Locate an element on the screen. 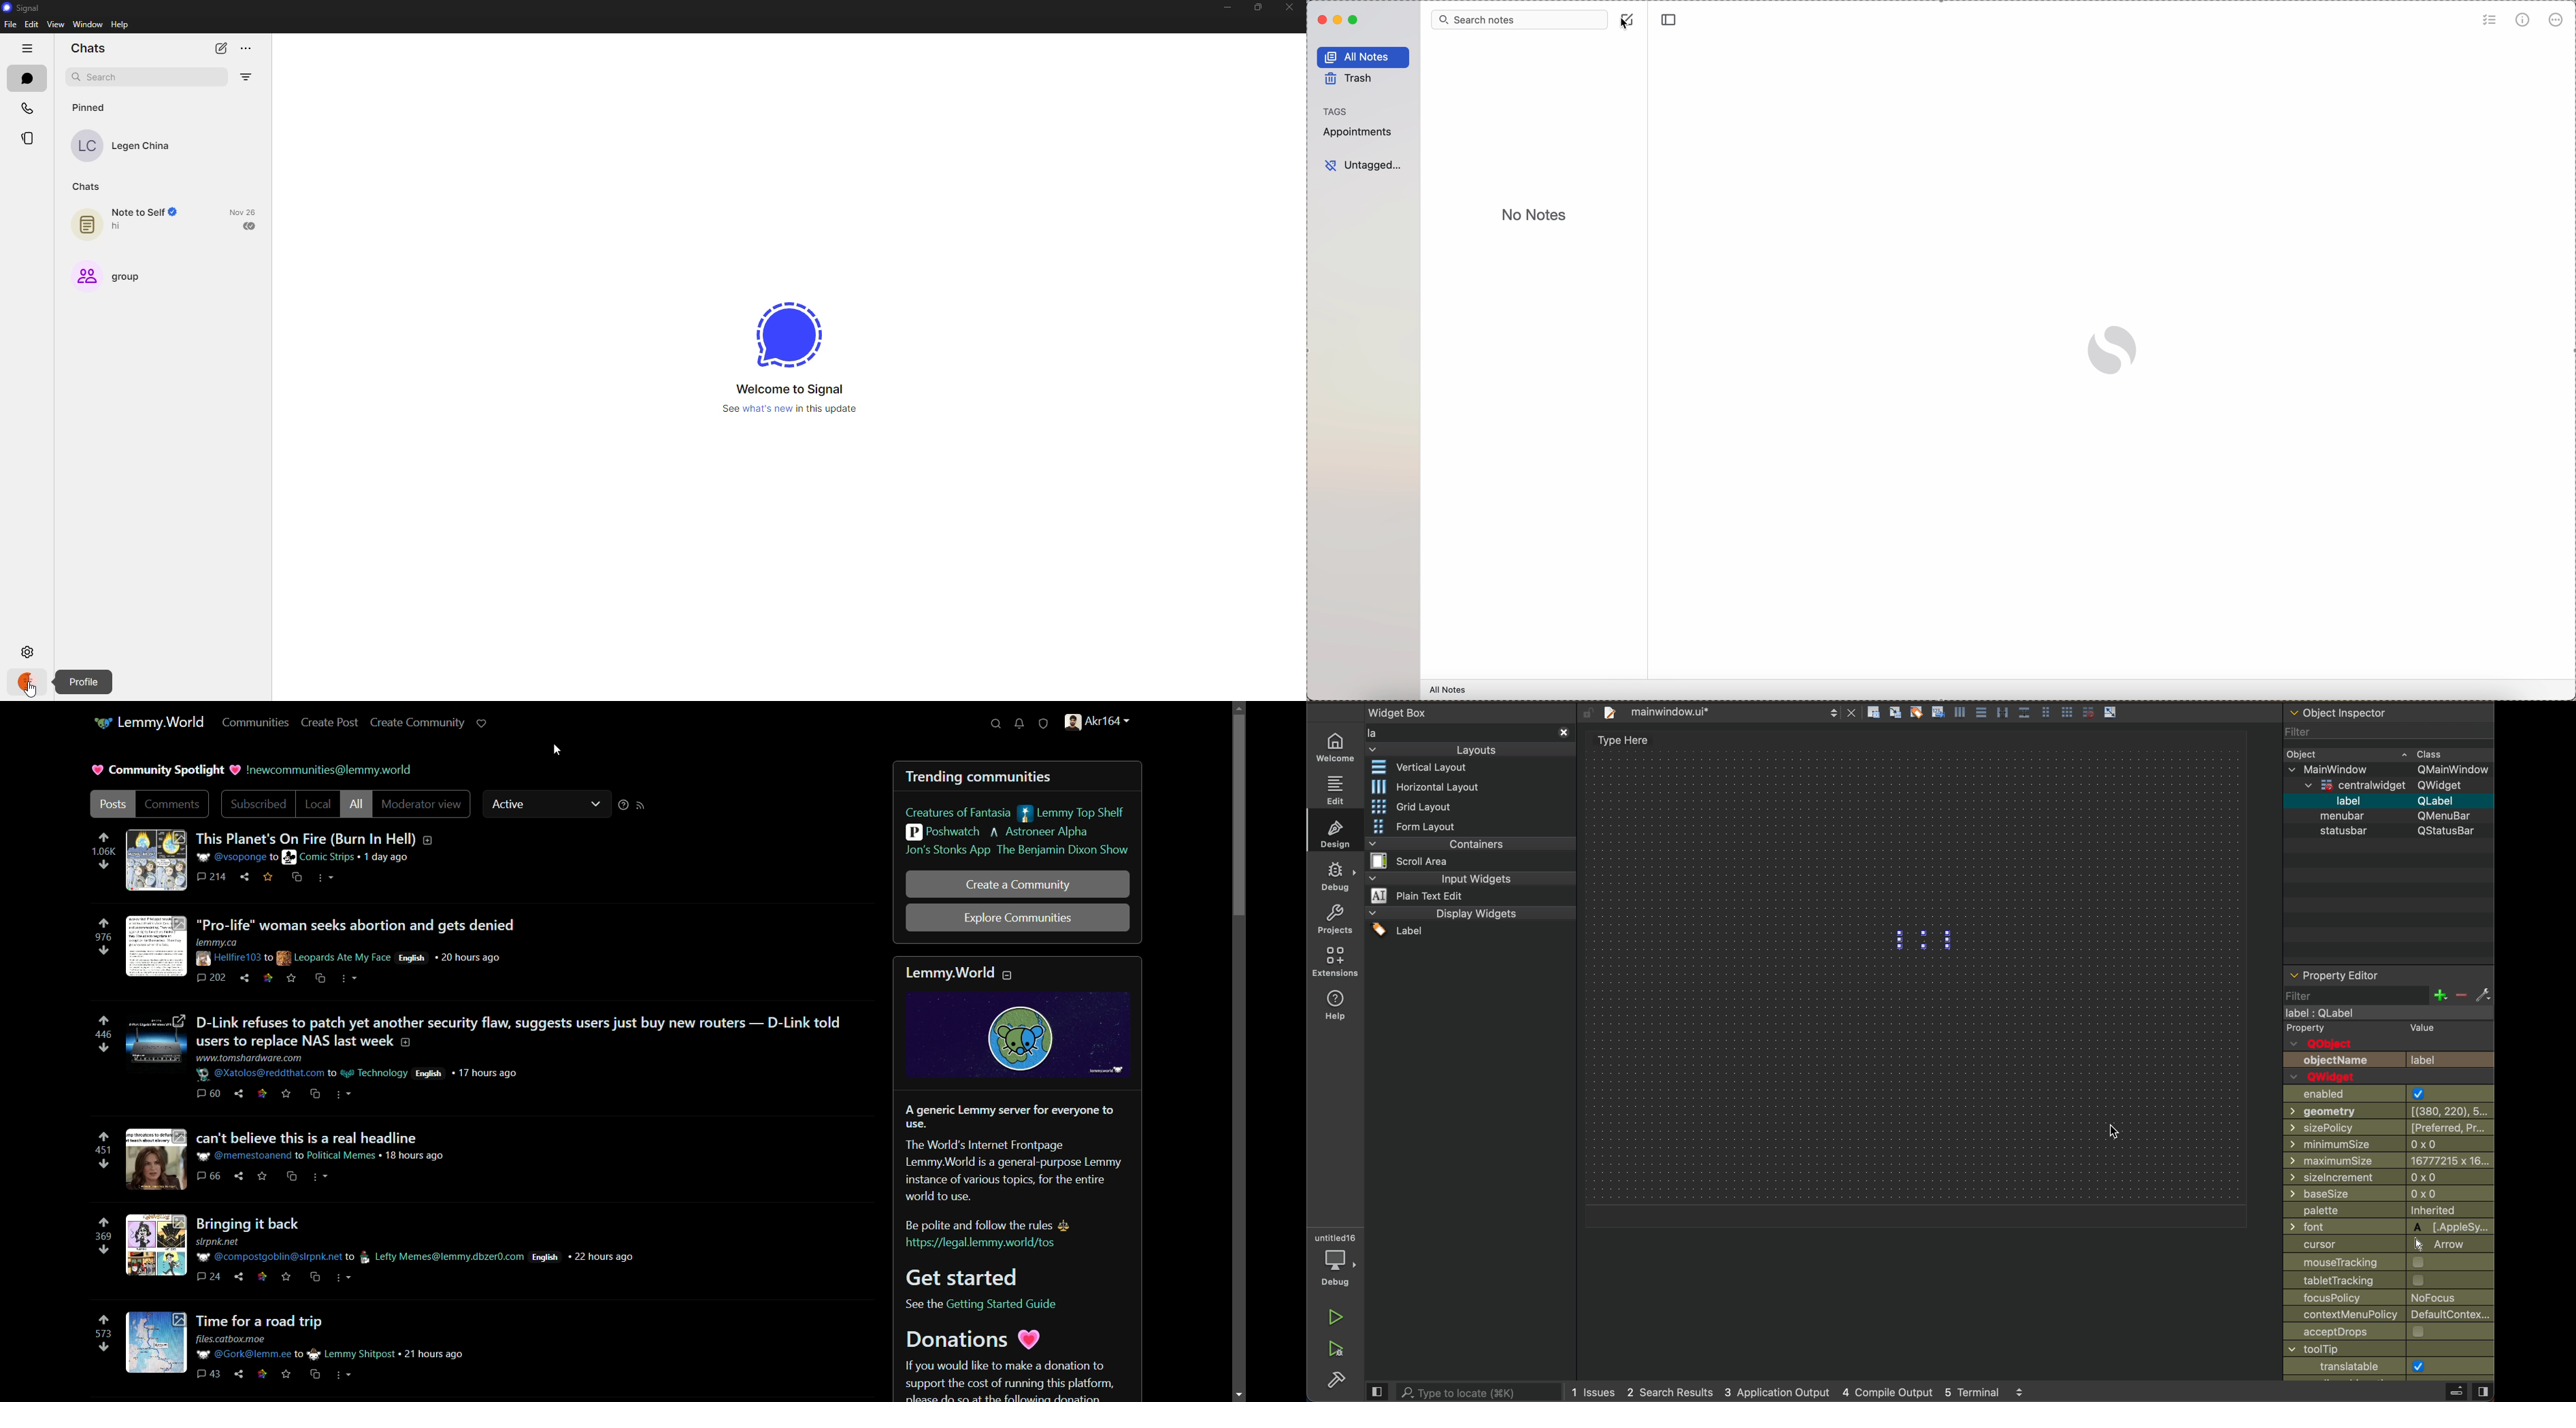 The image size is (2576, 1428). post-2 is located at coordinates (324, 948).